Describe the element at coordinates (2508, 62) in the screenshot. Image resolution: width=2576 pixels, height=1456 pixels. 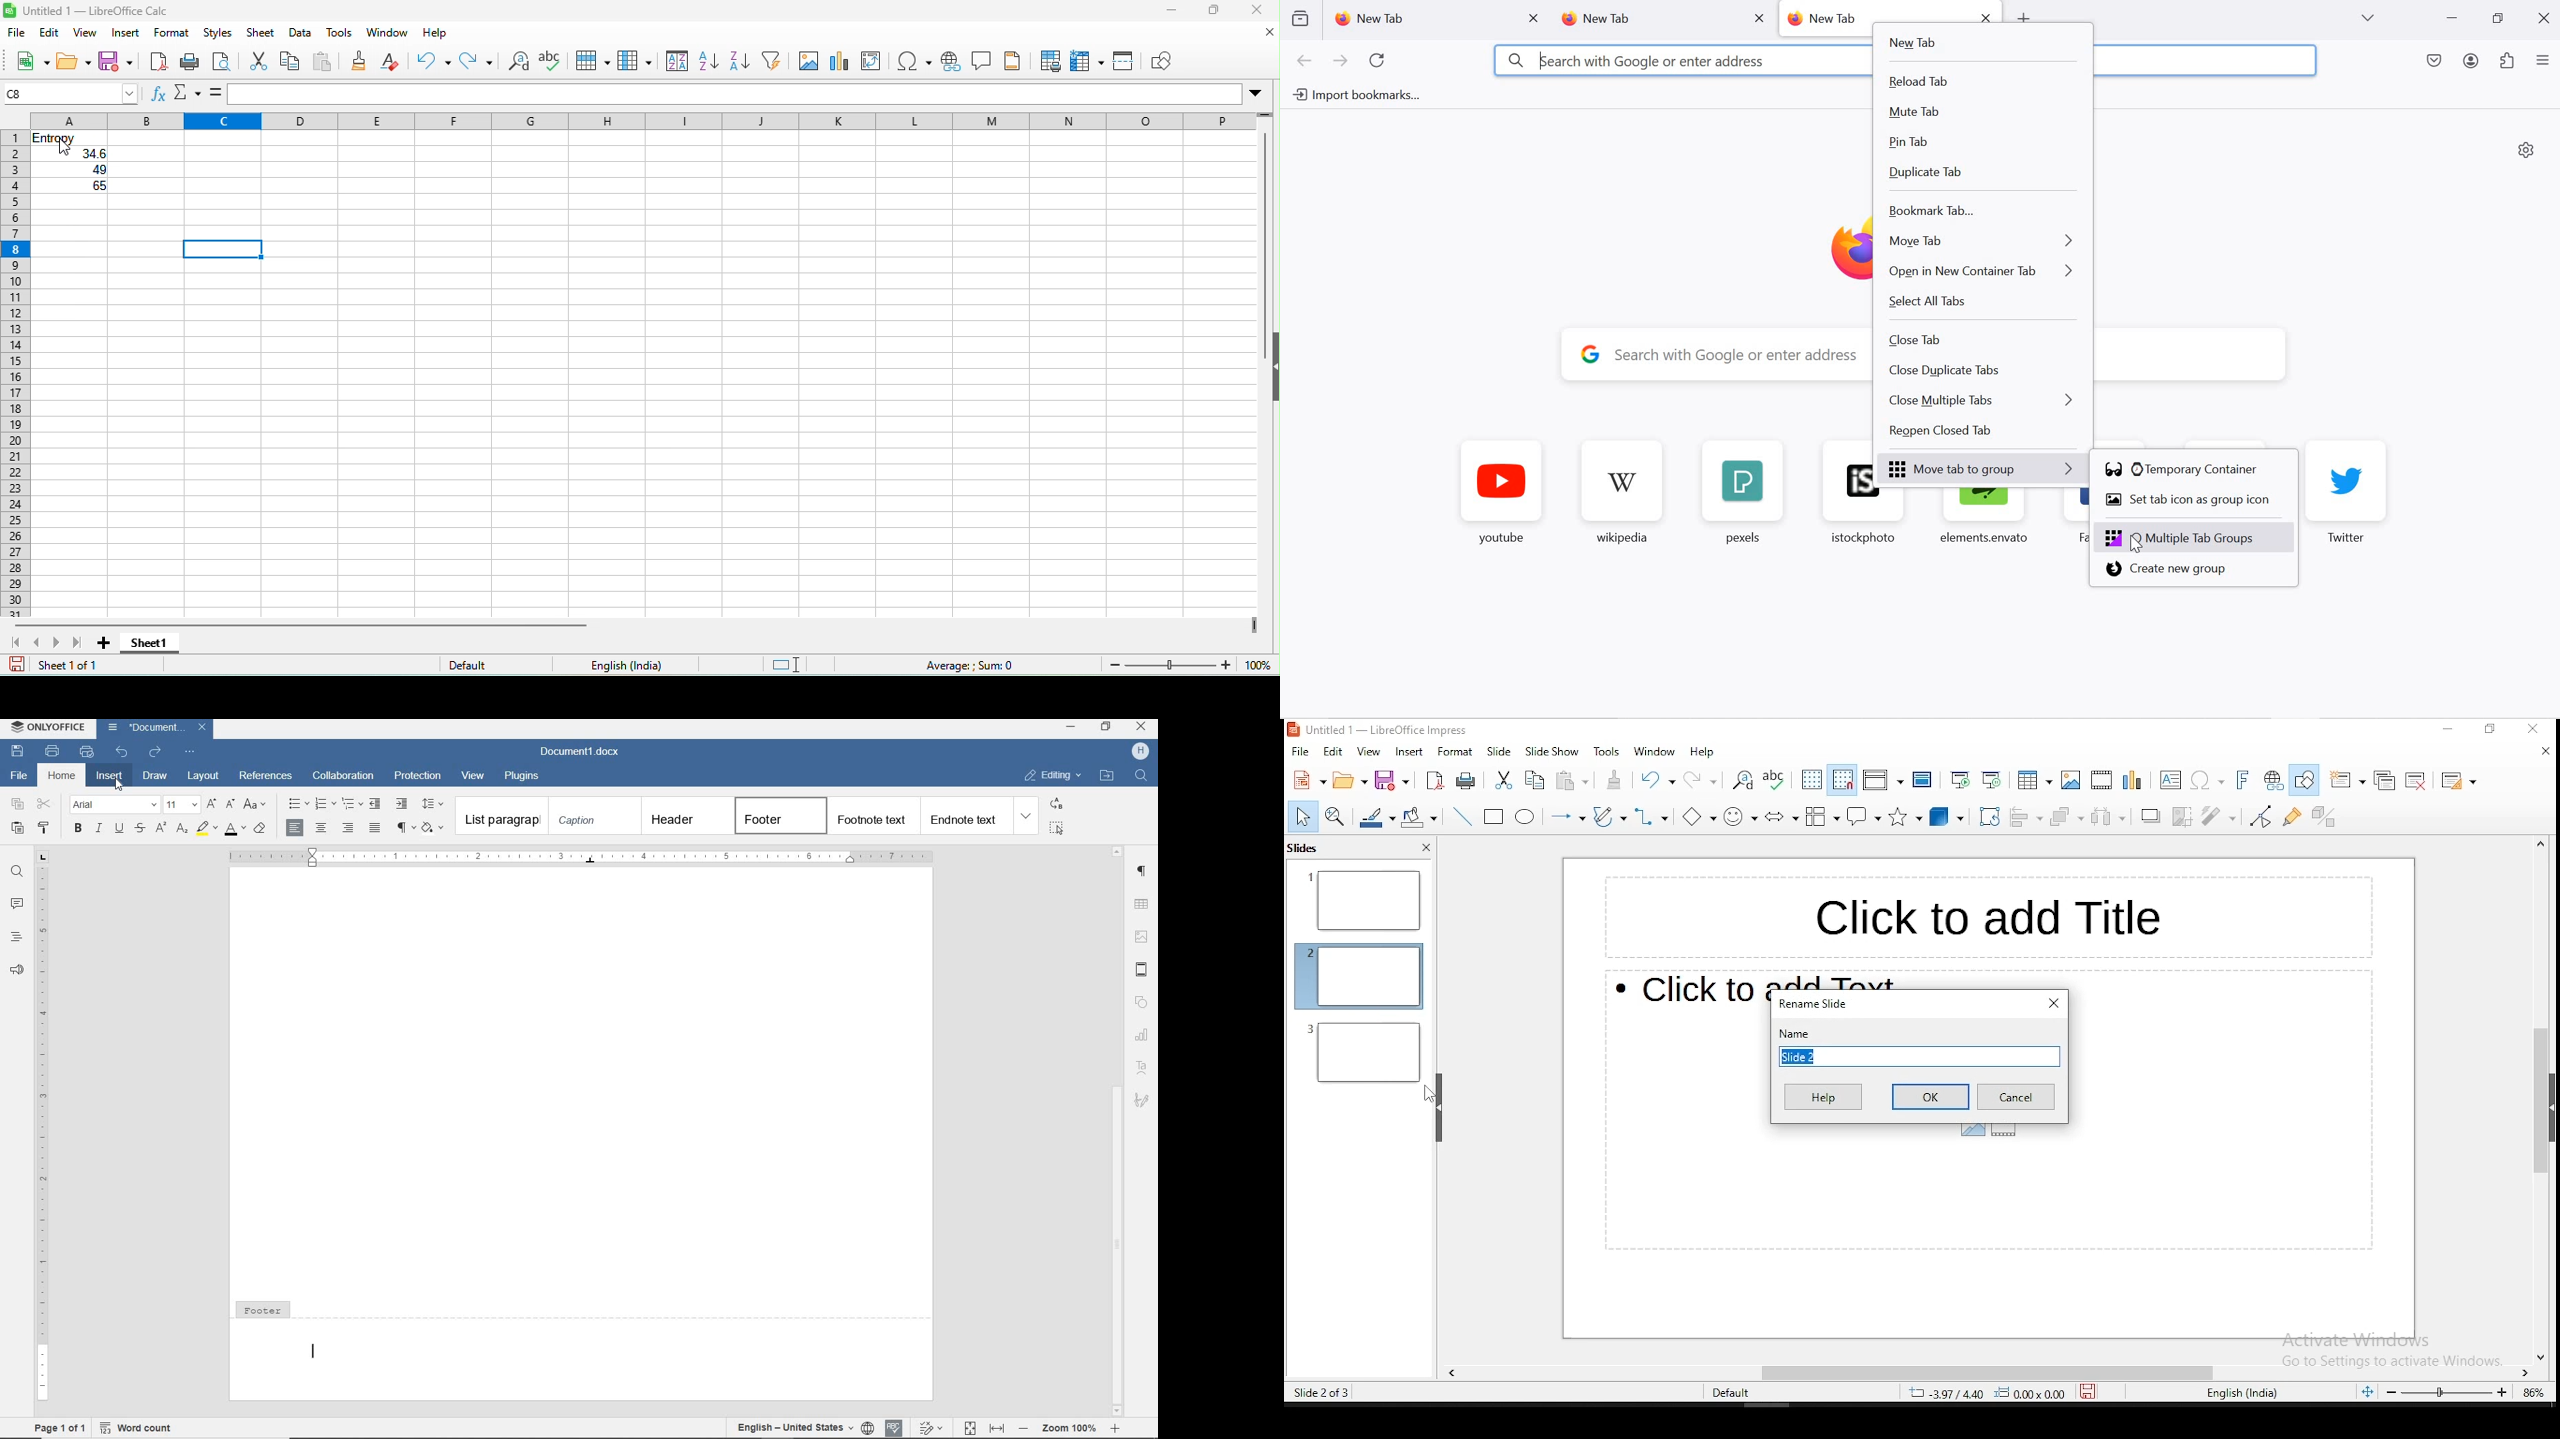
I see `extensions` at that location.